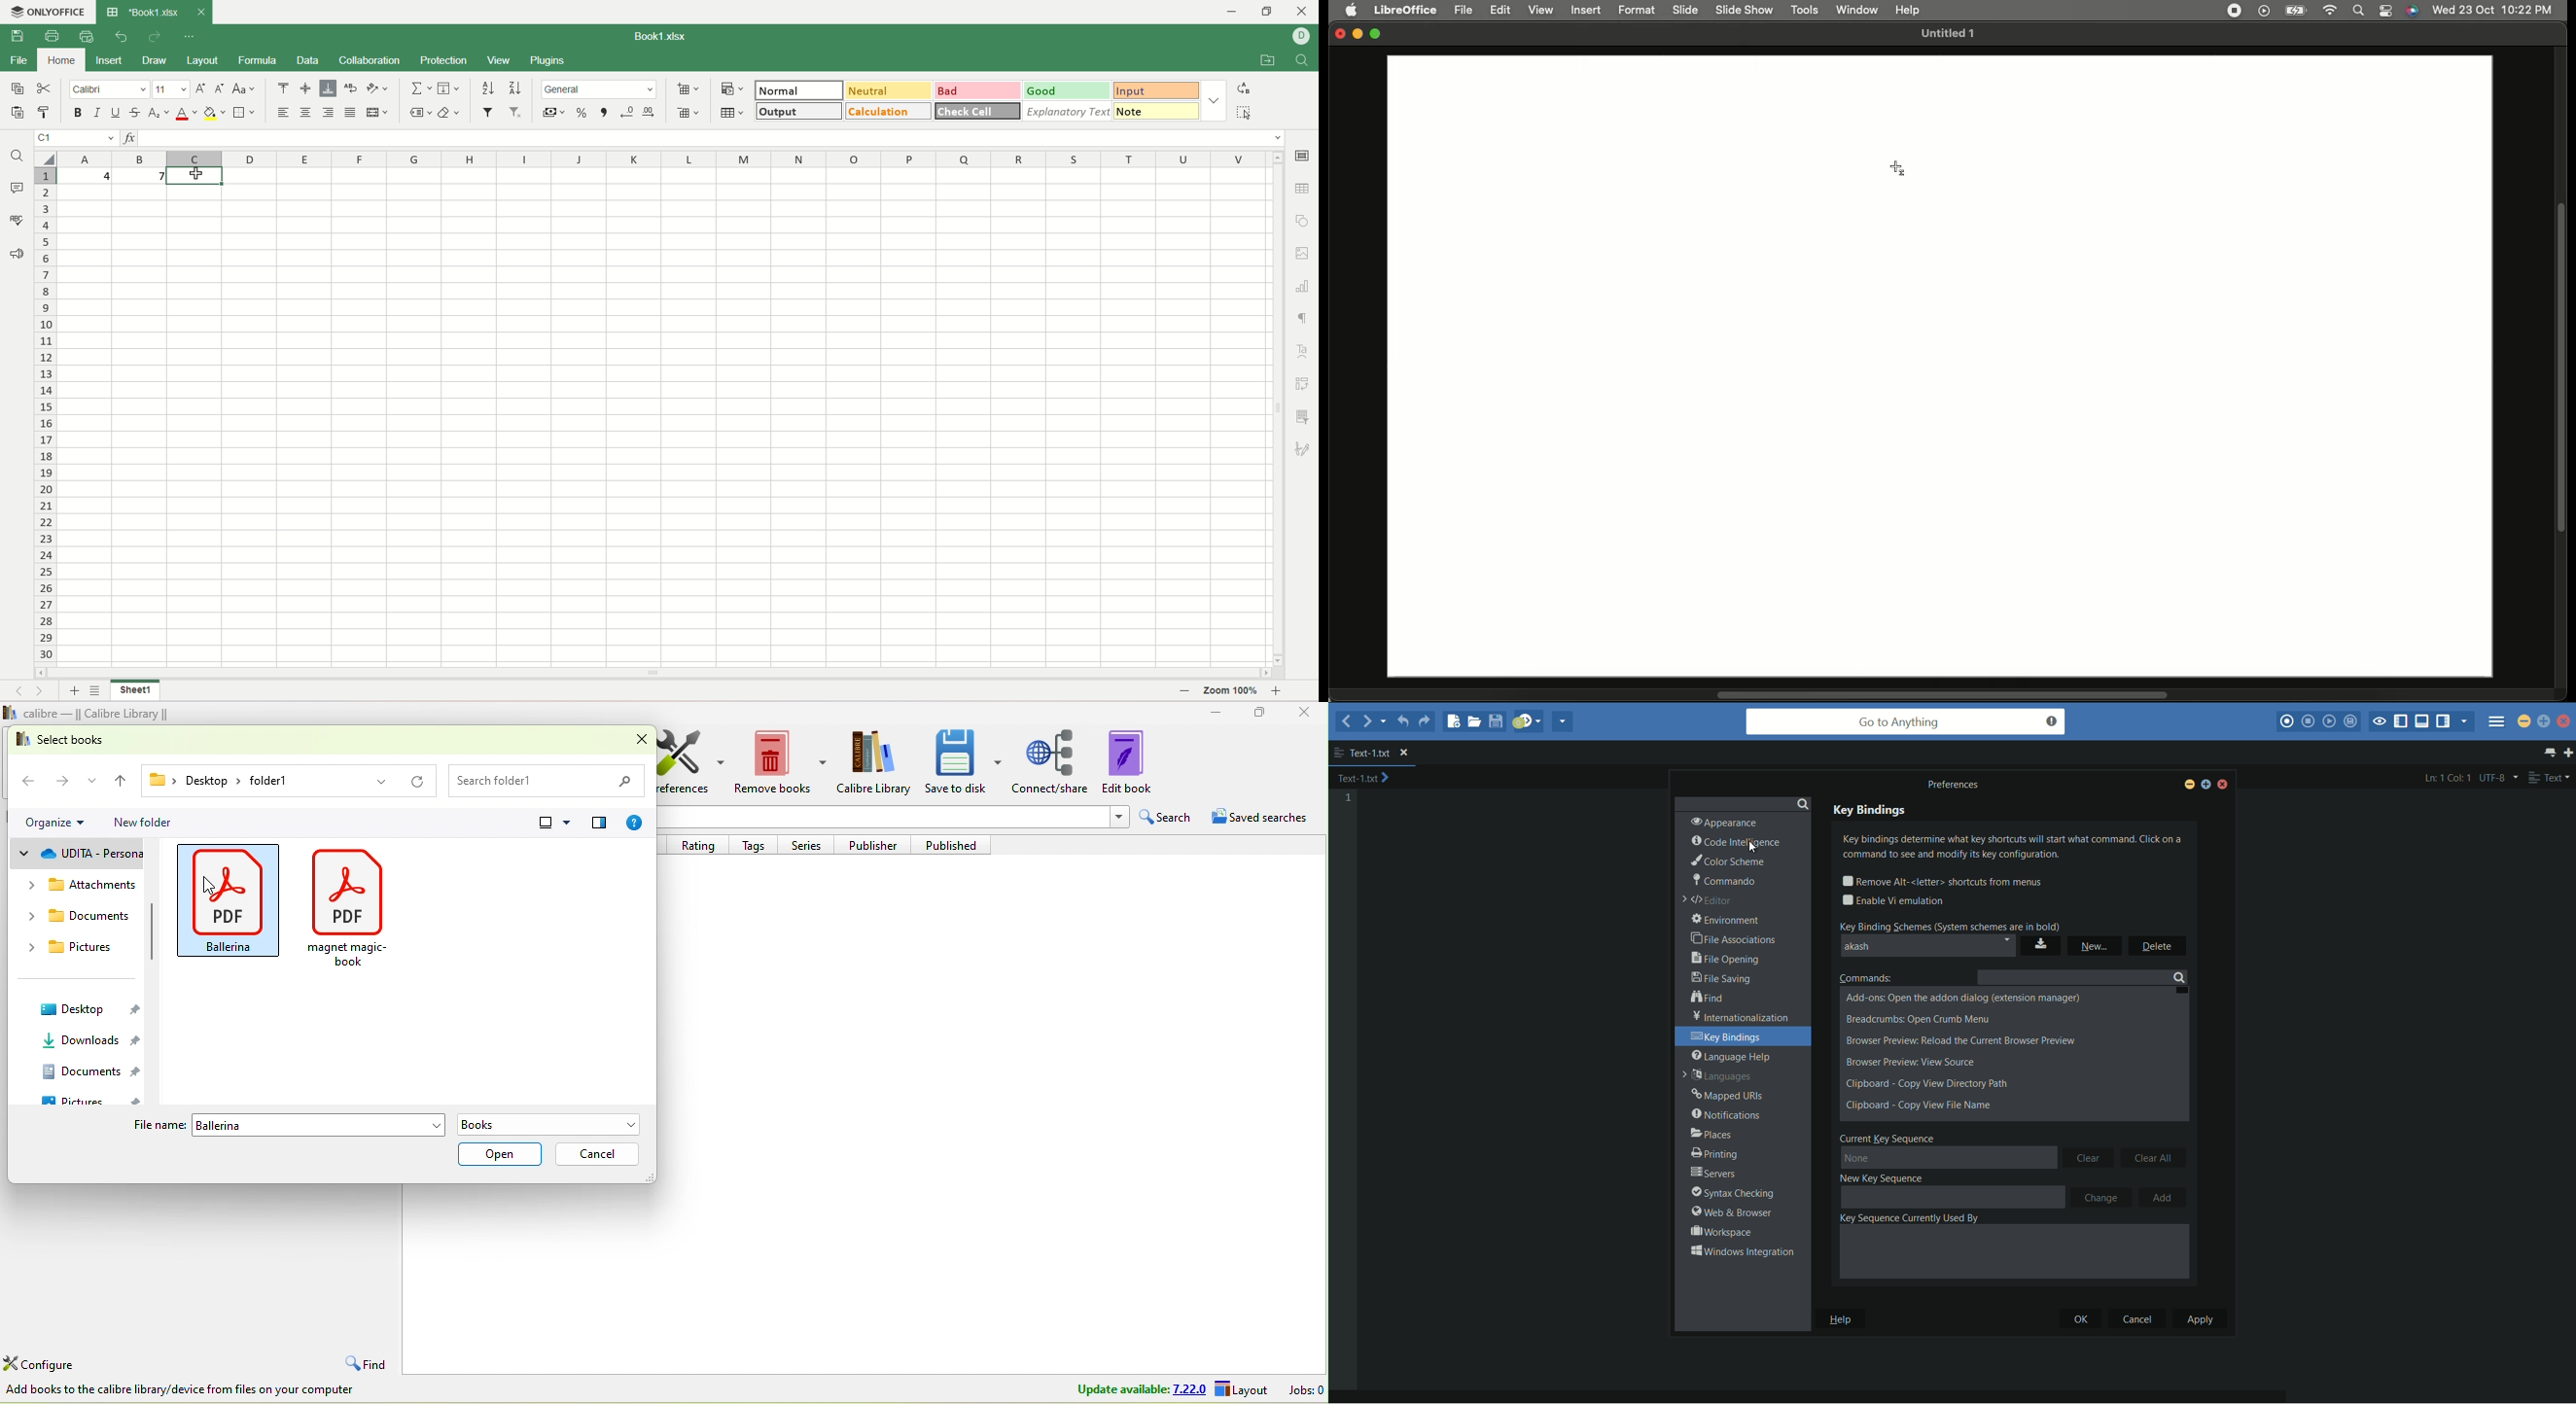  What do you see at coordinates (1907, 8) in the screenshot?
I see `Help` at bounding box center [1907, 8].